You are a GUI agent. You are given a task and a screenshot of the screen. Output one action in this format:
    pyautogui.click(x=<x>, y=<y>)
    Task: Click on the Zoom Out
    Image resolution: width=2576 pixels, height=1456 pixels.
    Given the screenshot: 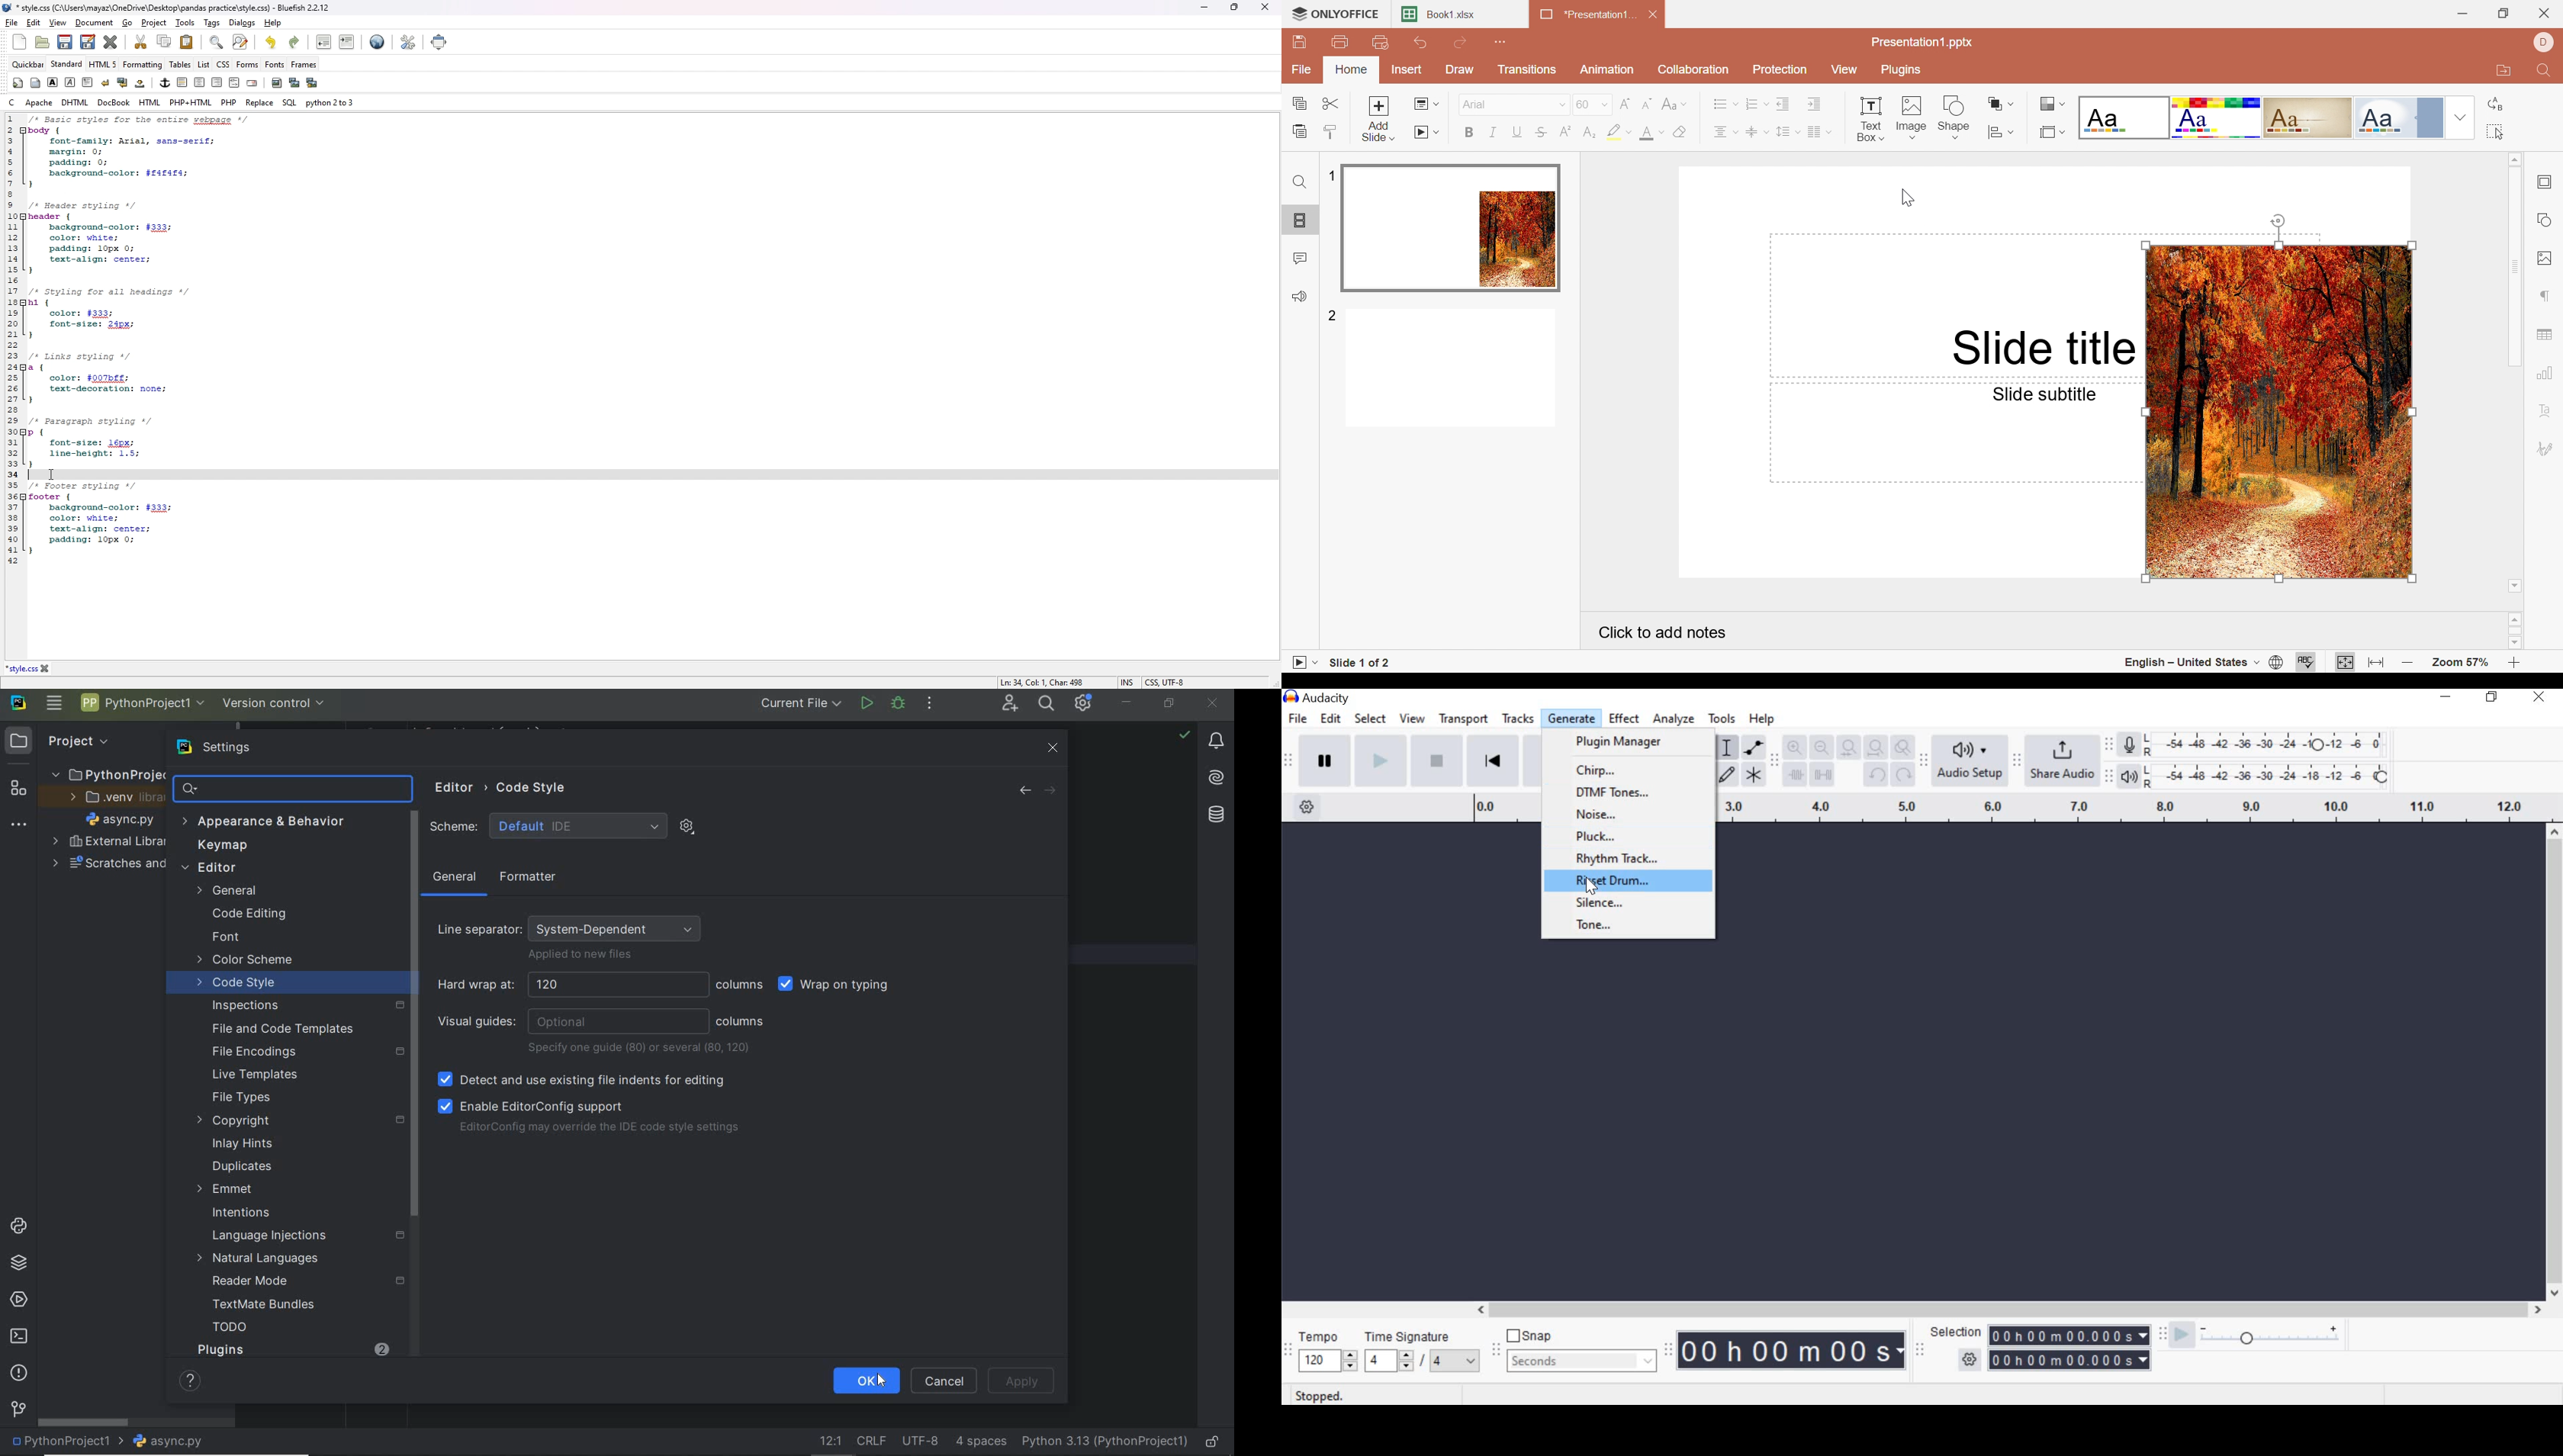 What is the action you would take?
    pyautogui.click(x=1819, y=747)
    